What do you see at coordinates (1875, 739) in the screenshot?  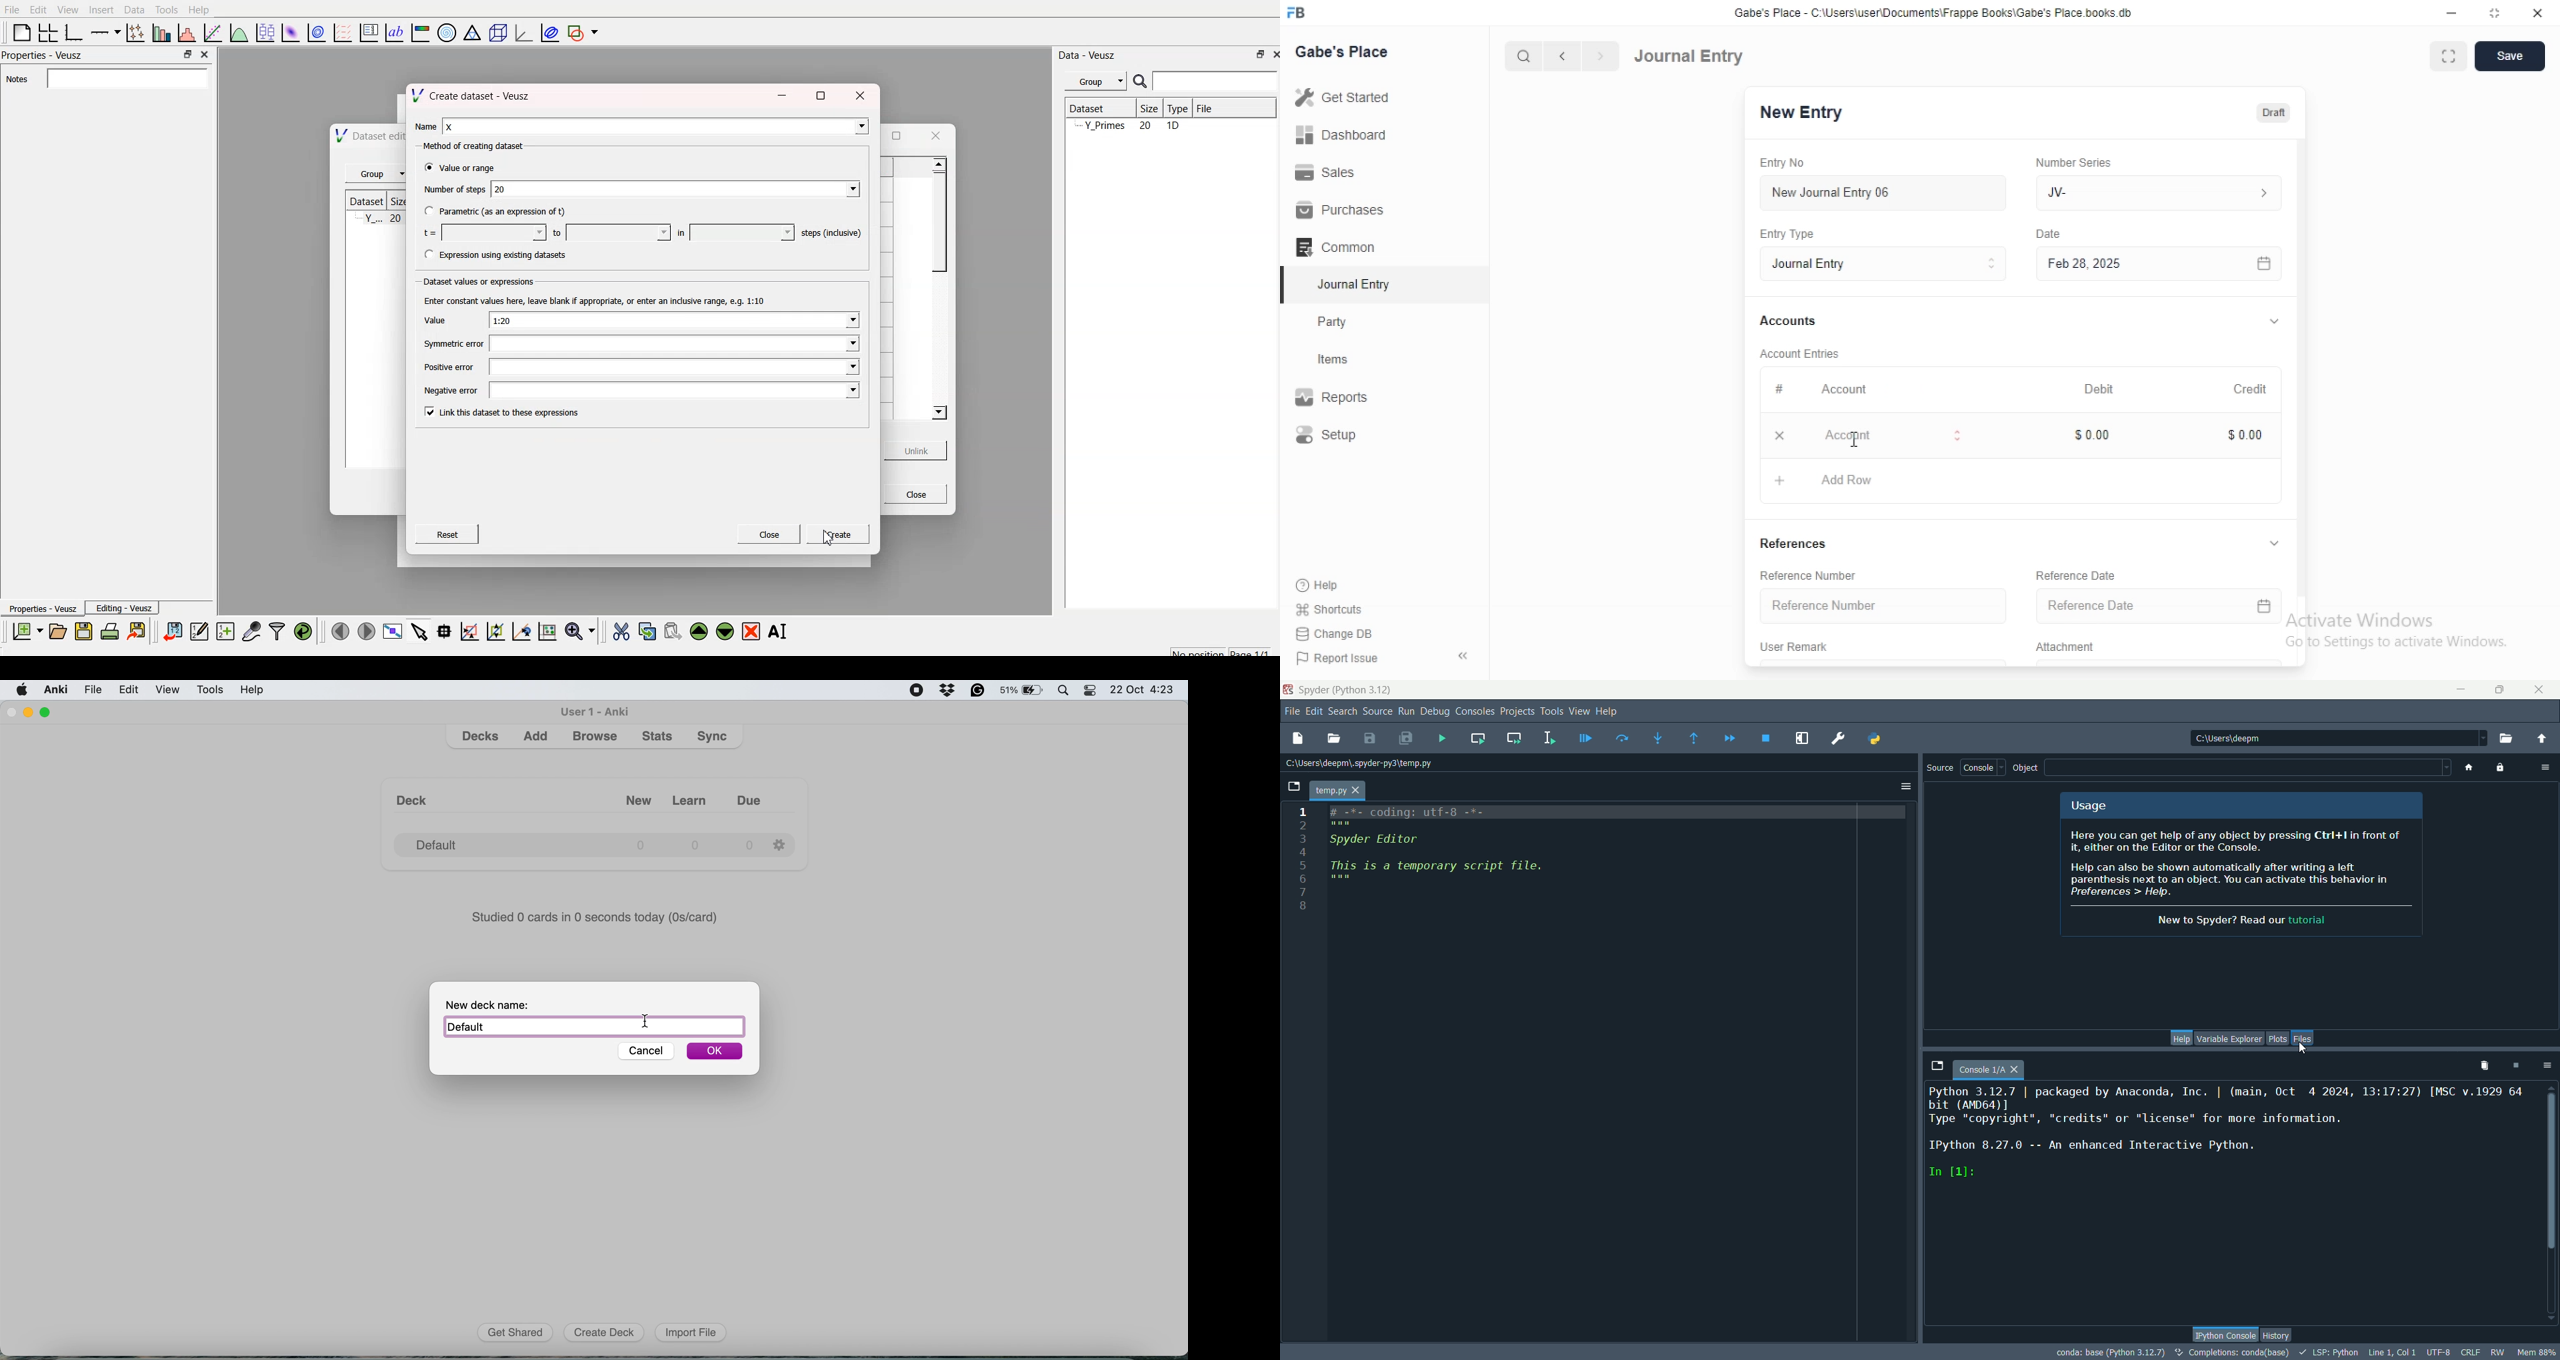 I see `Pythonpath manager` at bounding box center [1875, 739].